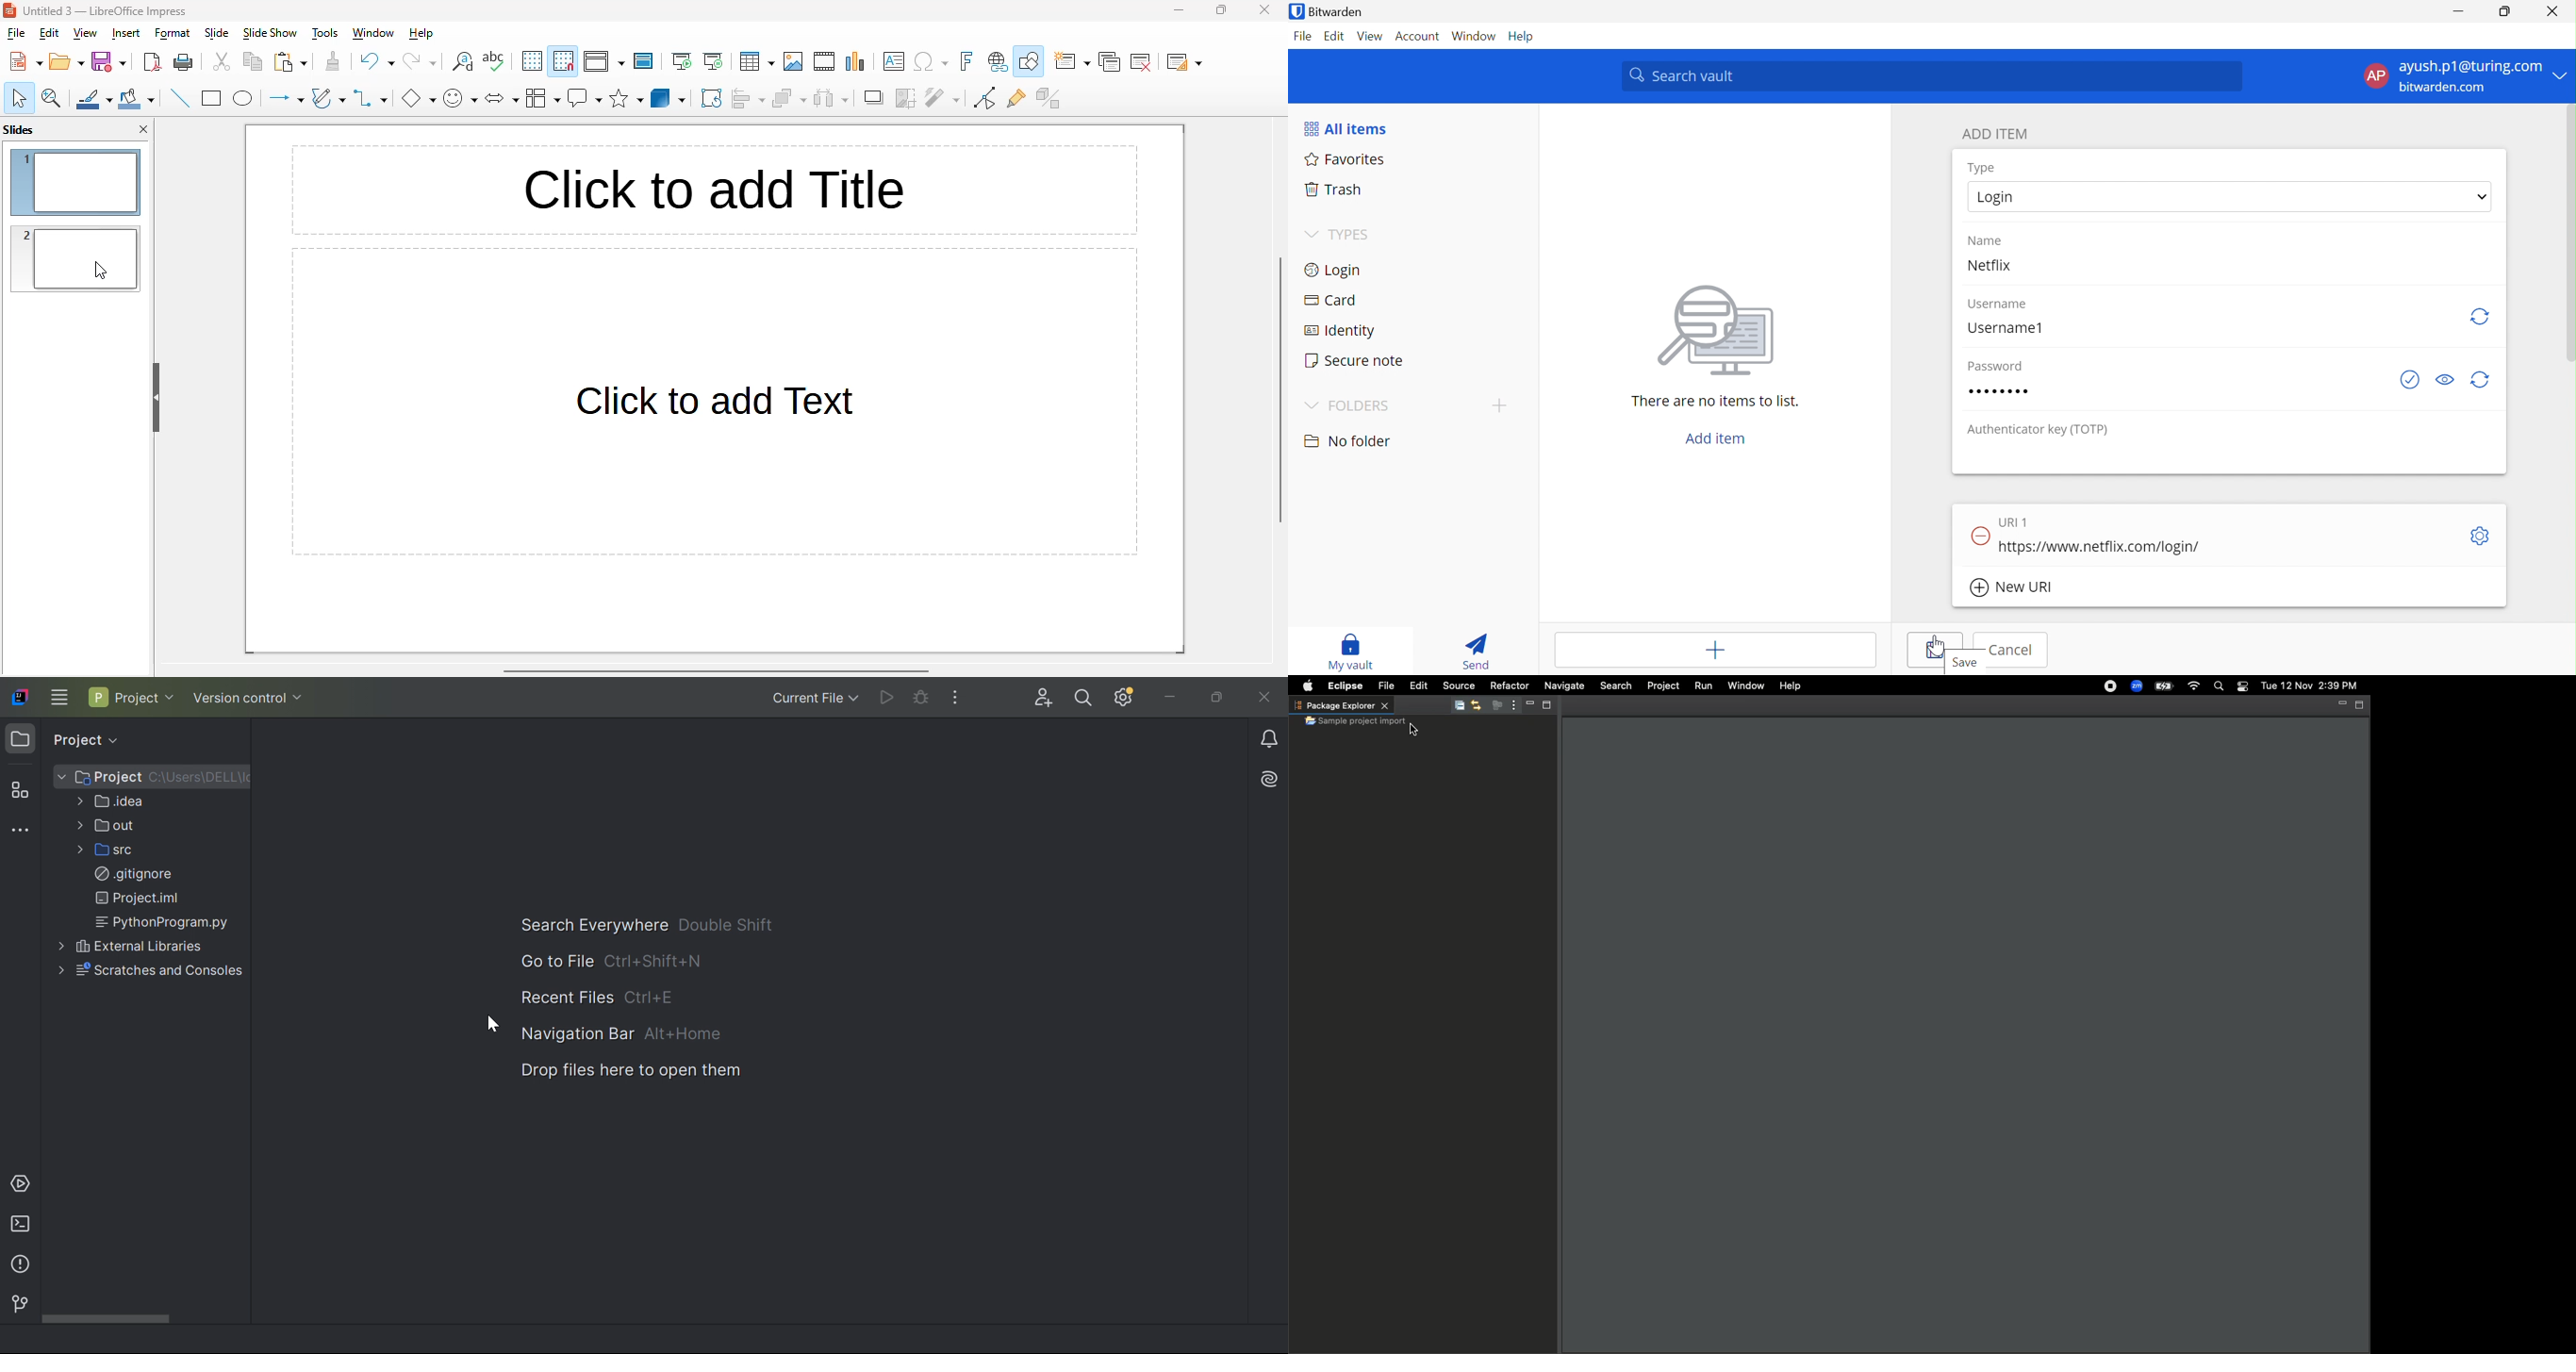 This screenshot has height=1372, width=2576. What do you see at coordinates (132, 698) in the screenshot?
I see `Project` at bounding box center [132, 698].